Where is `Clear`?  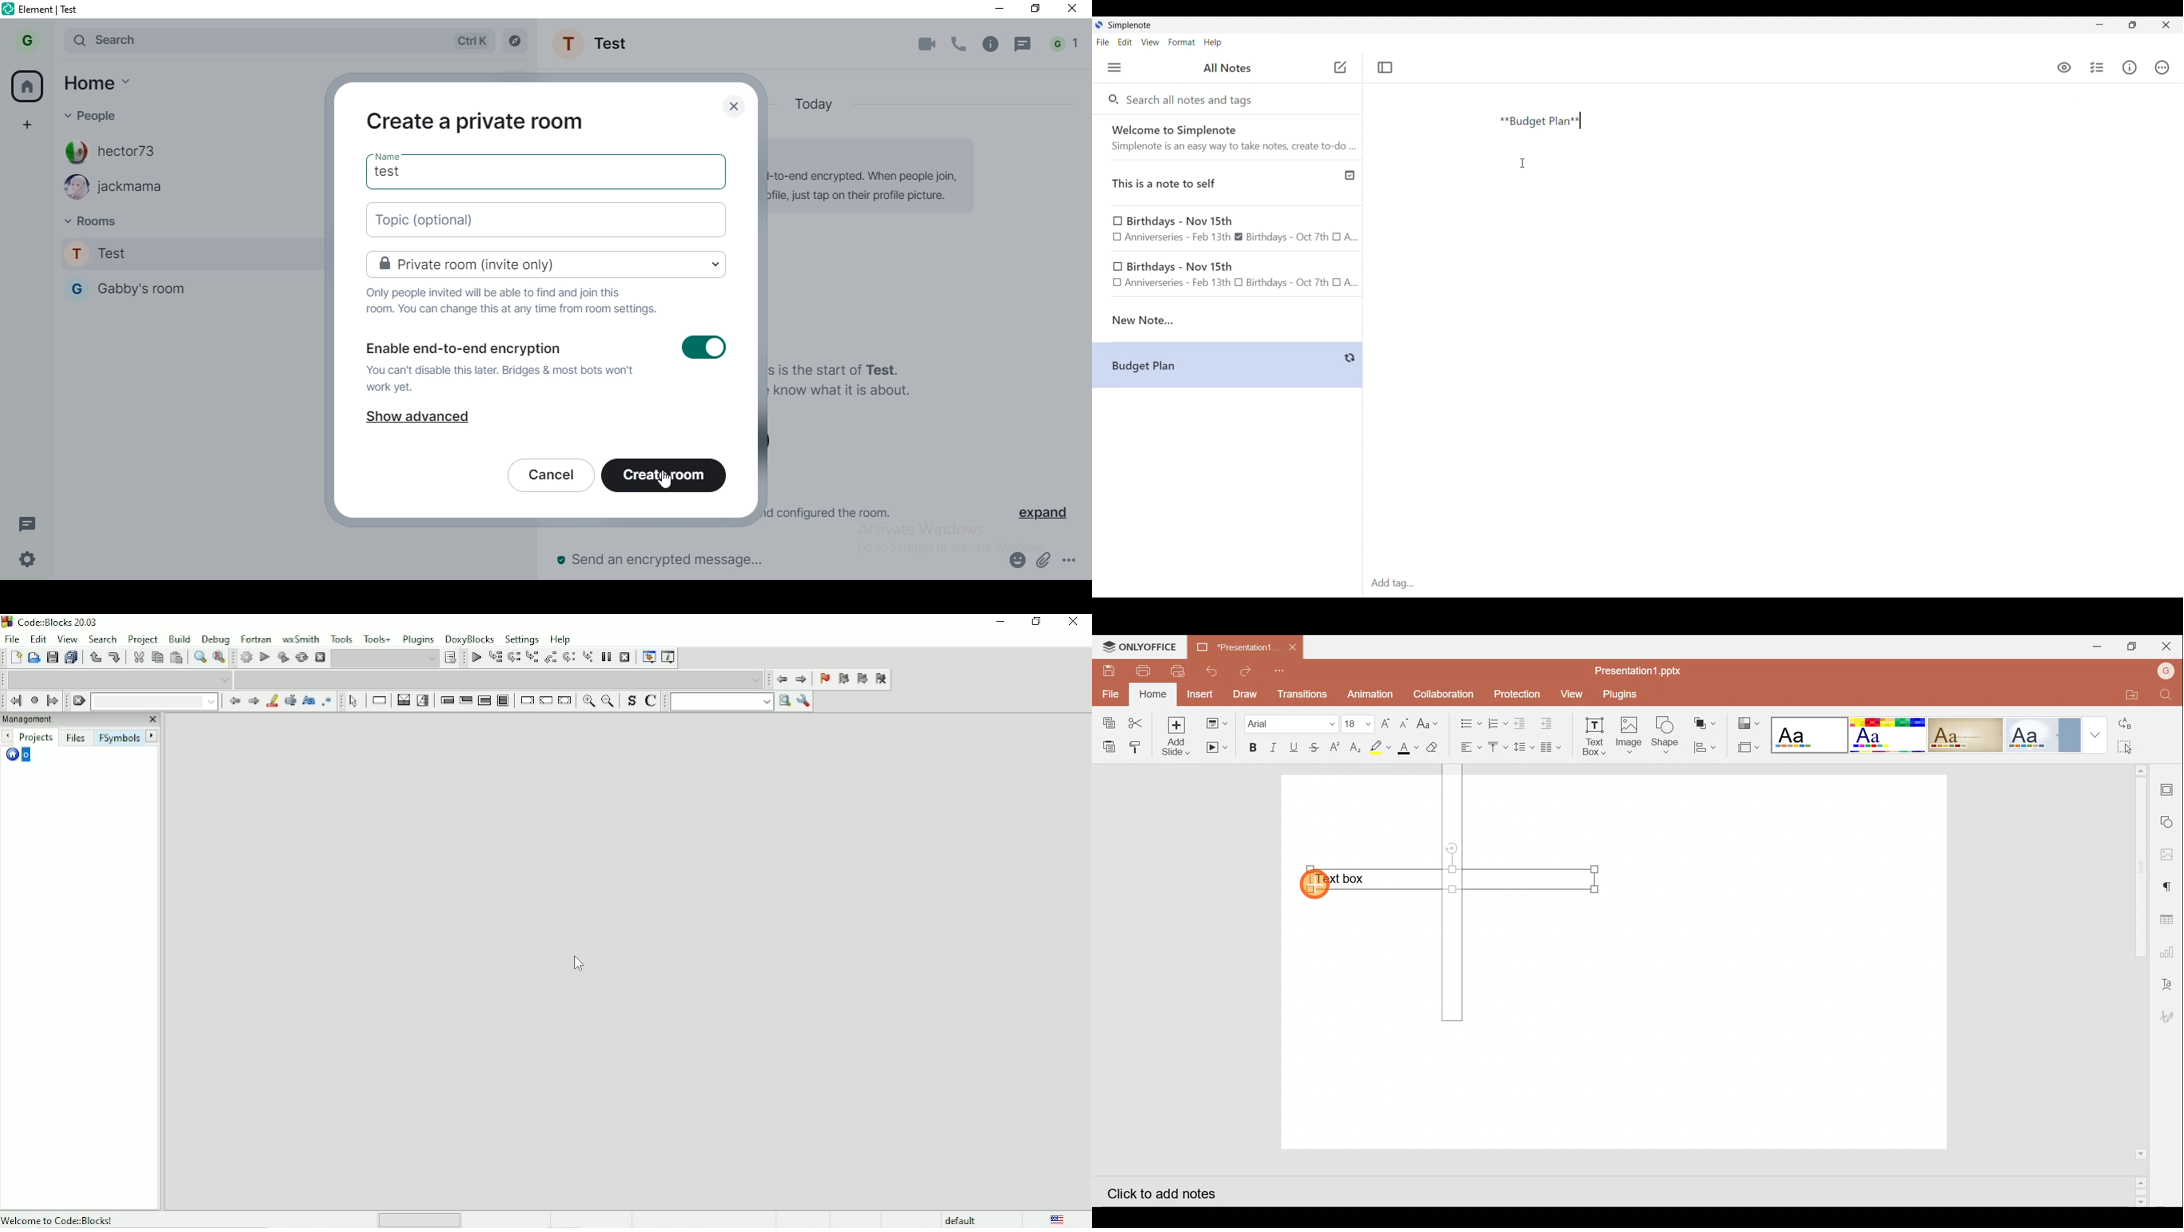
Clear is located at coordinates (79, 701).